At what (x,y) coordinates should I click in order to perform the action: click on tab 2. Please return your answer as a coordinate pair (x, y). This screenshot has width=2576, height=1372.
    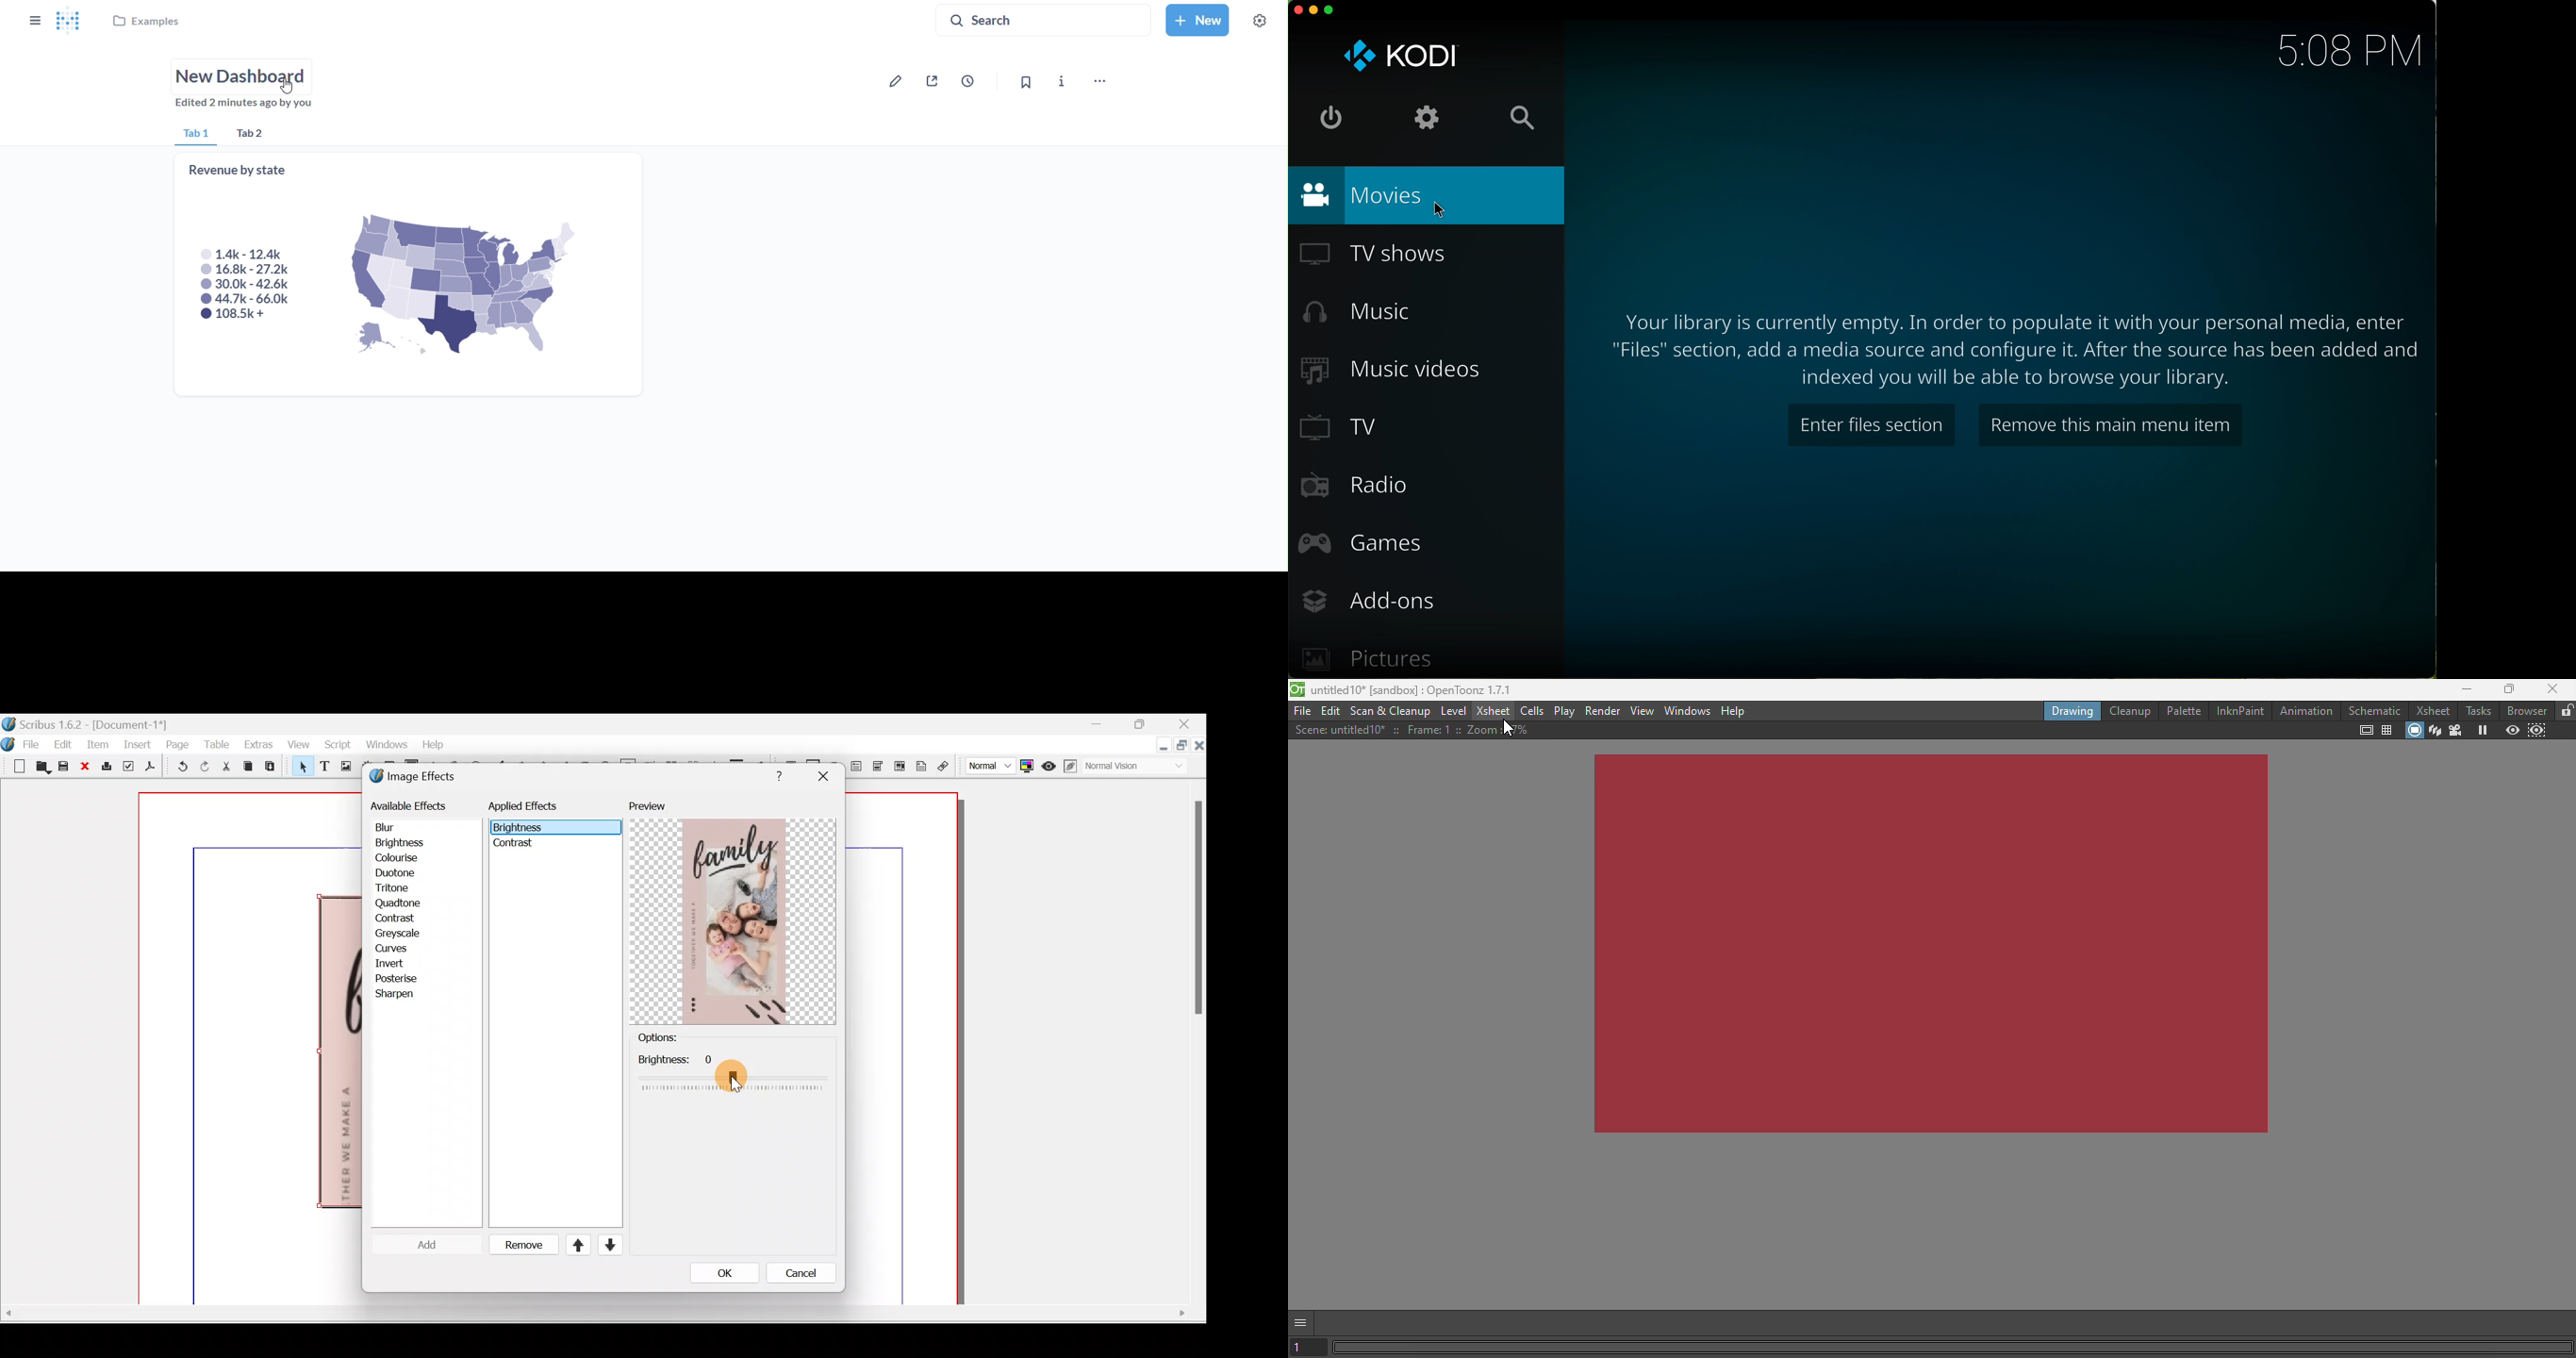
    Looking at the image, I should click on (257, 134).